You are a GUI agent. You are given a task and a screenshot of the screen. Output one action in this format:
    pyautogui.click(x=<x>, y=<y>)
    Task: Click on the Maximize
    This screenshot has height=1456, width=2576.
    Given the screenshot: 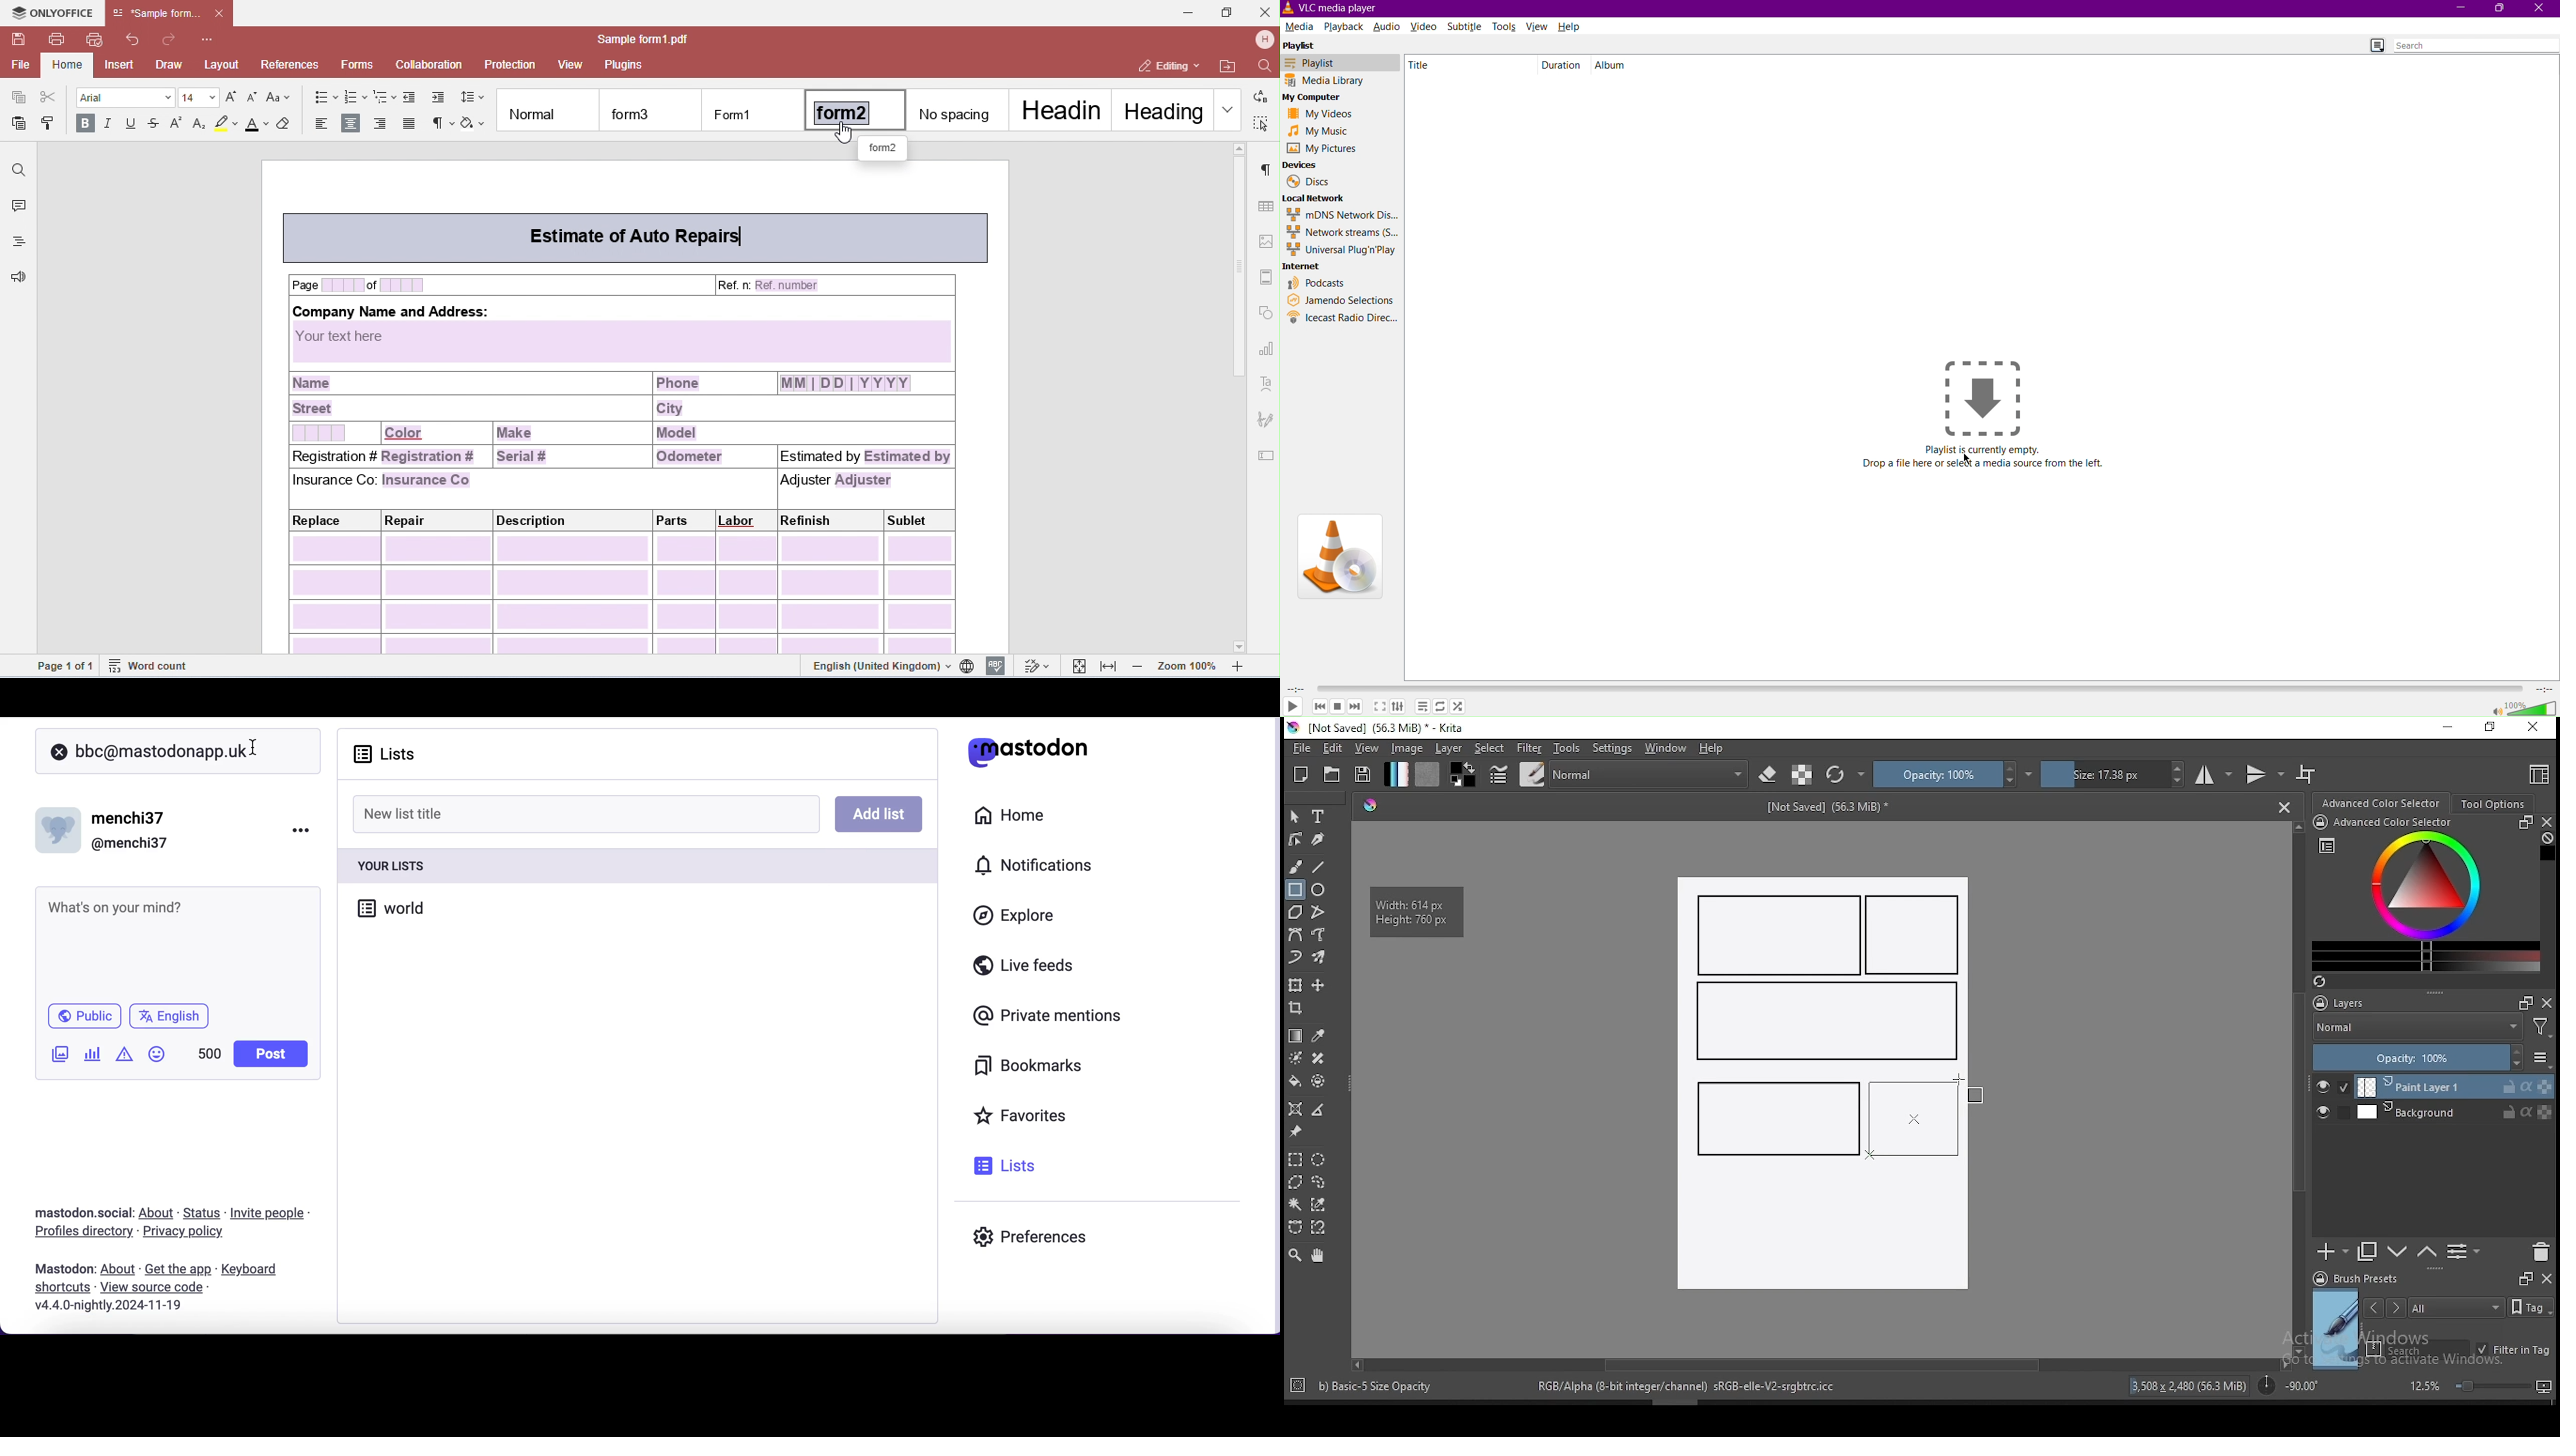 What is the action you would take?
    pyautogui.click(x=1380, y=706)
    